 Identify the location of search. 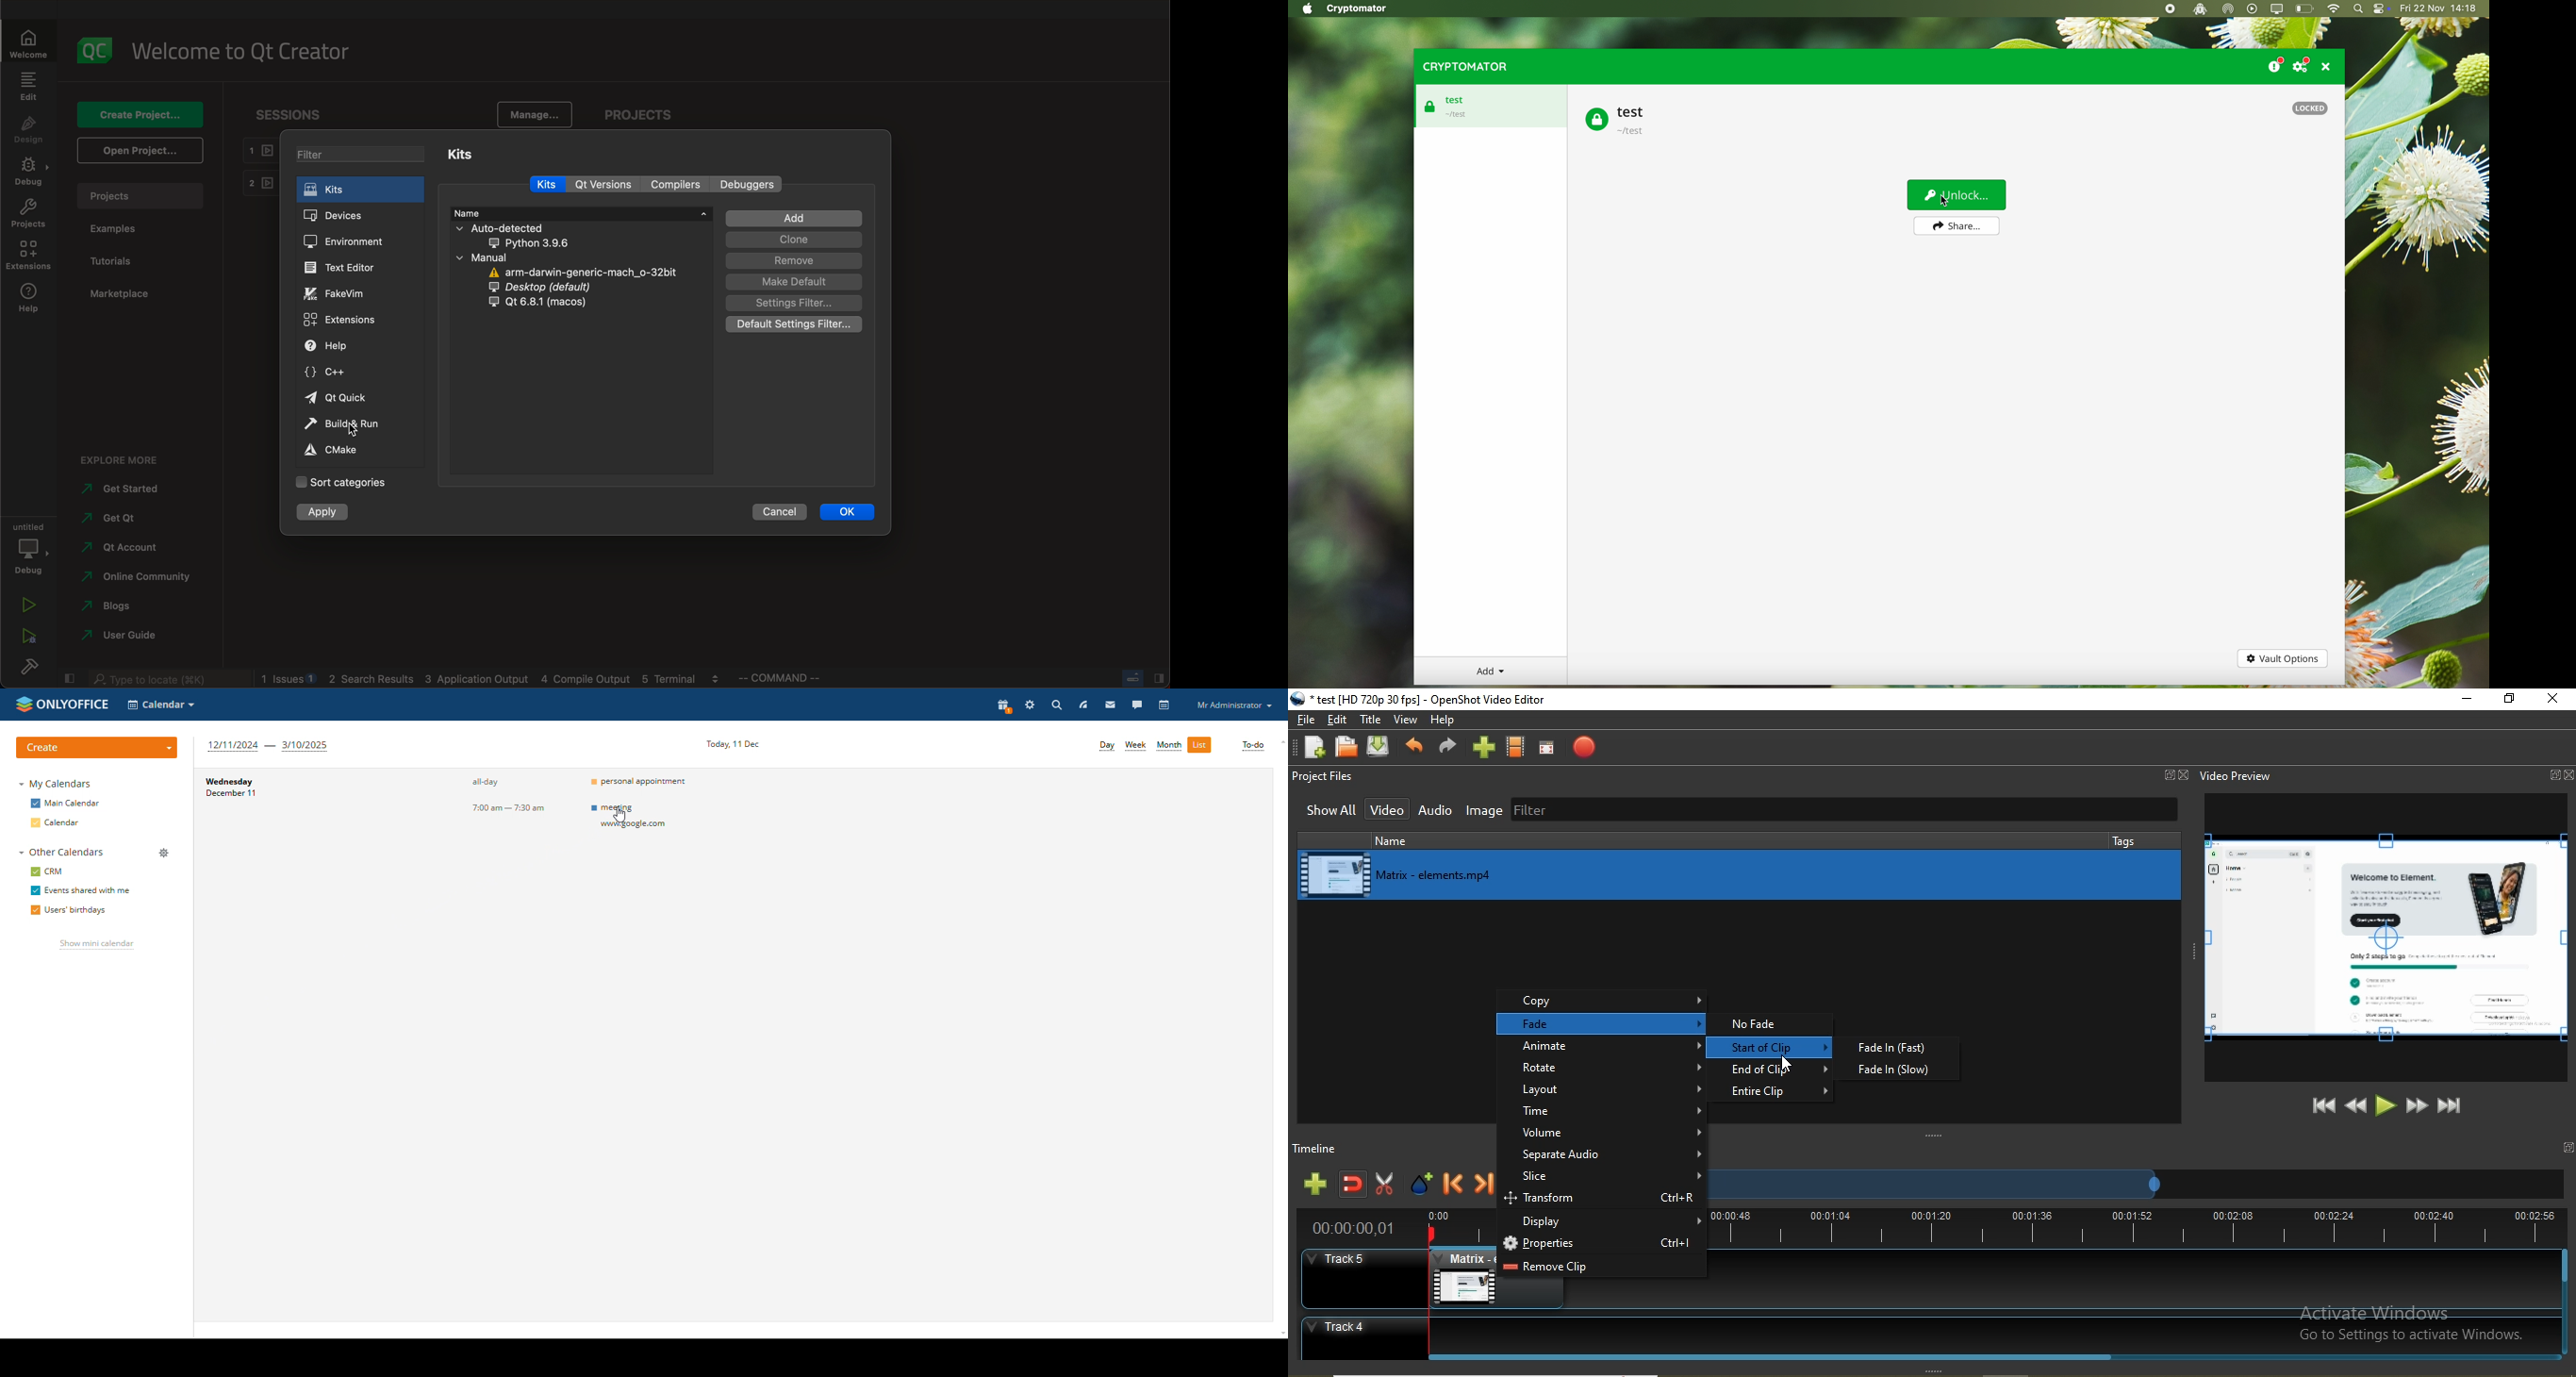
(171, 679).